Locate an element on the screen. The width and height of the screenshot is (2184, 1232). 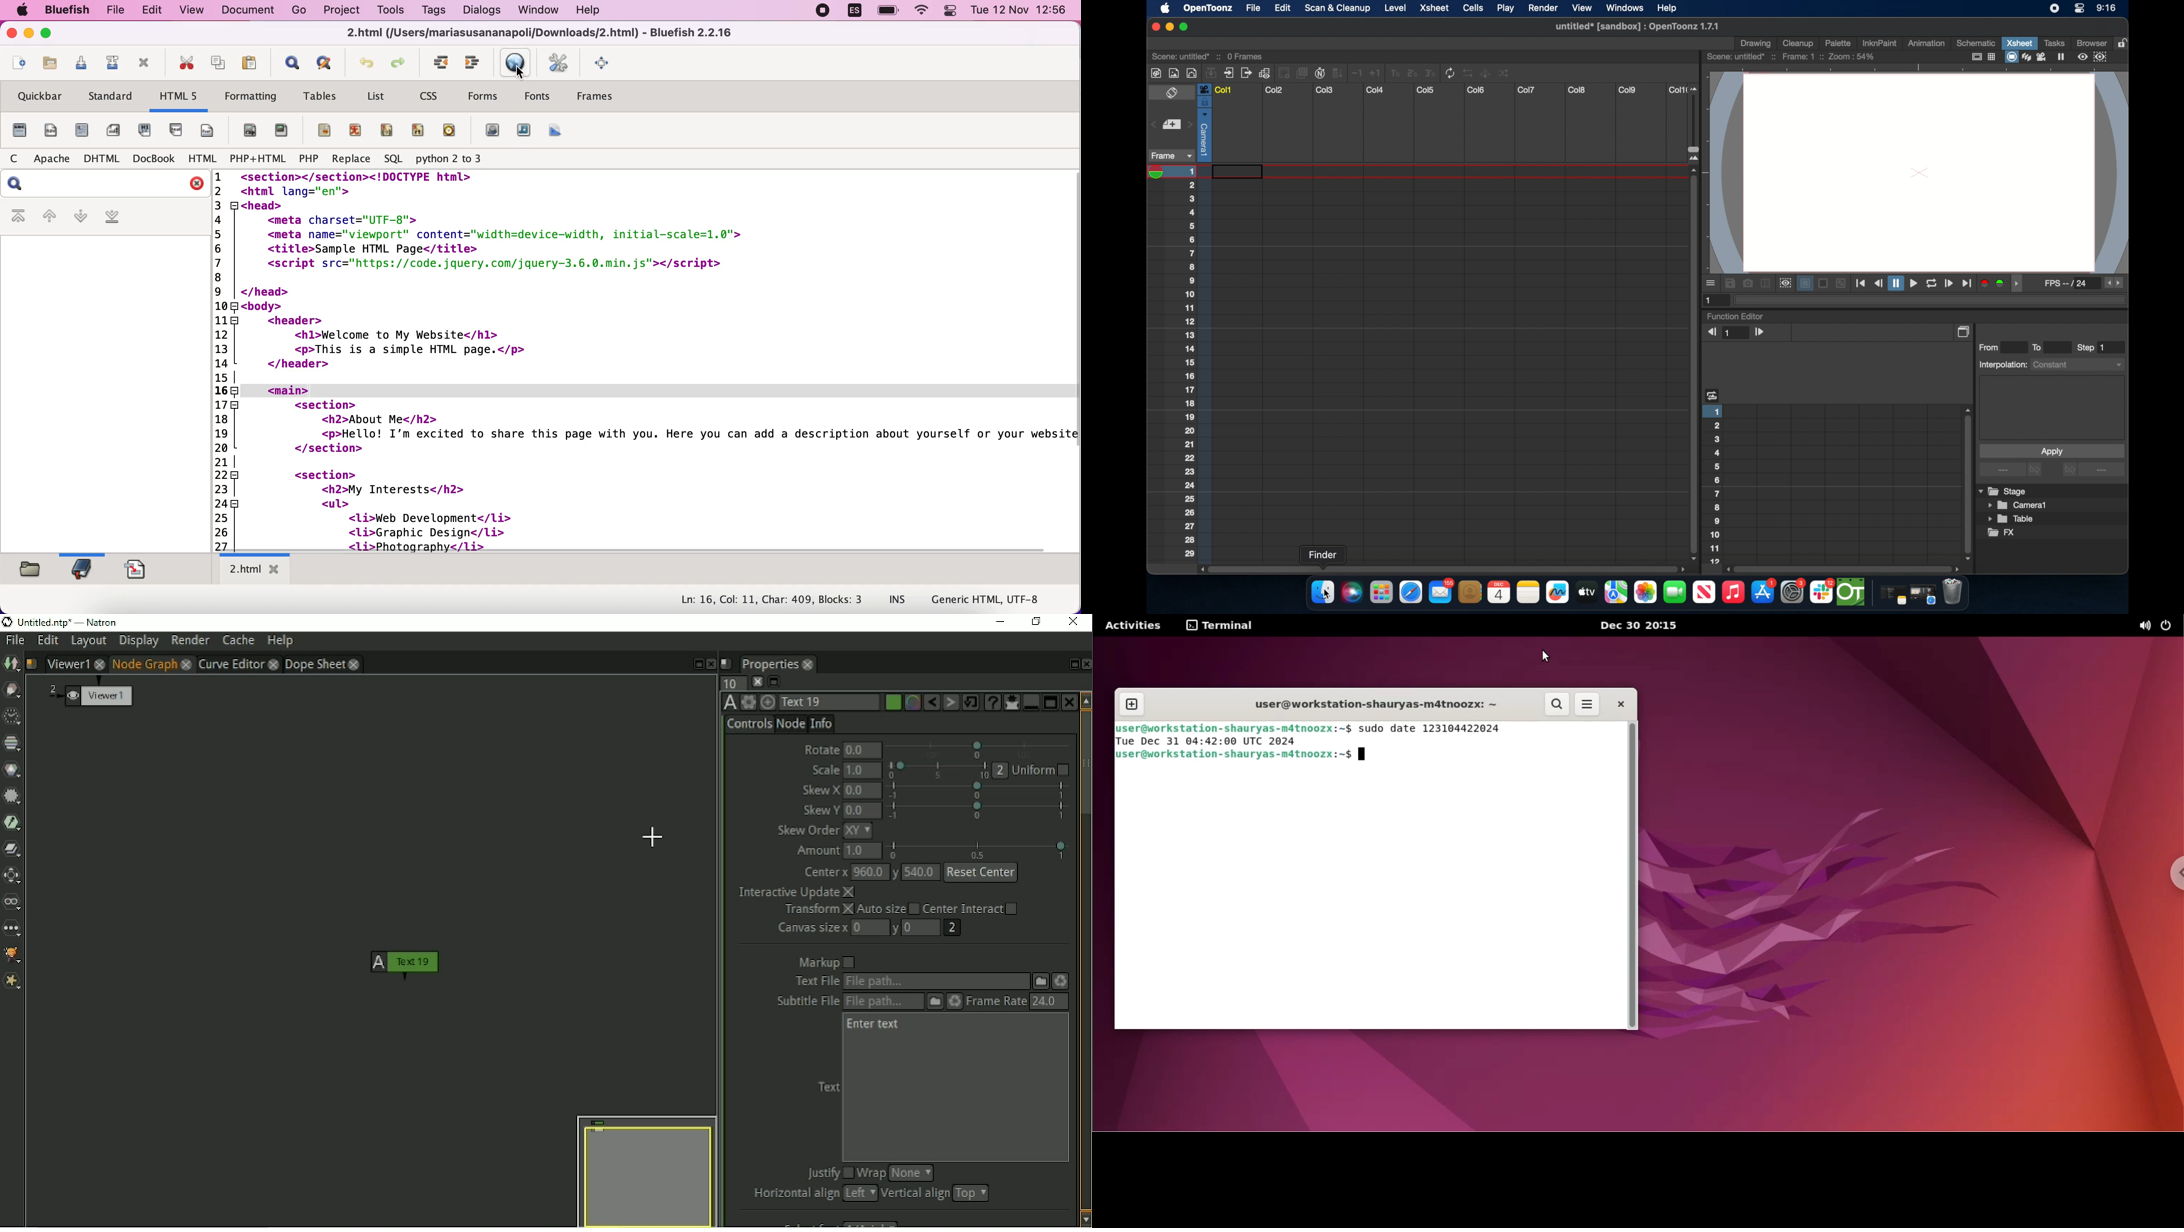
snippets is located at coordinates (139, 571).